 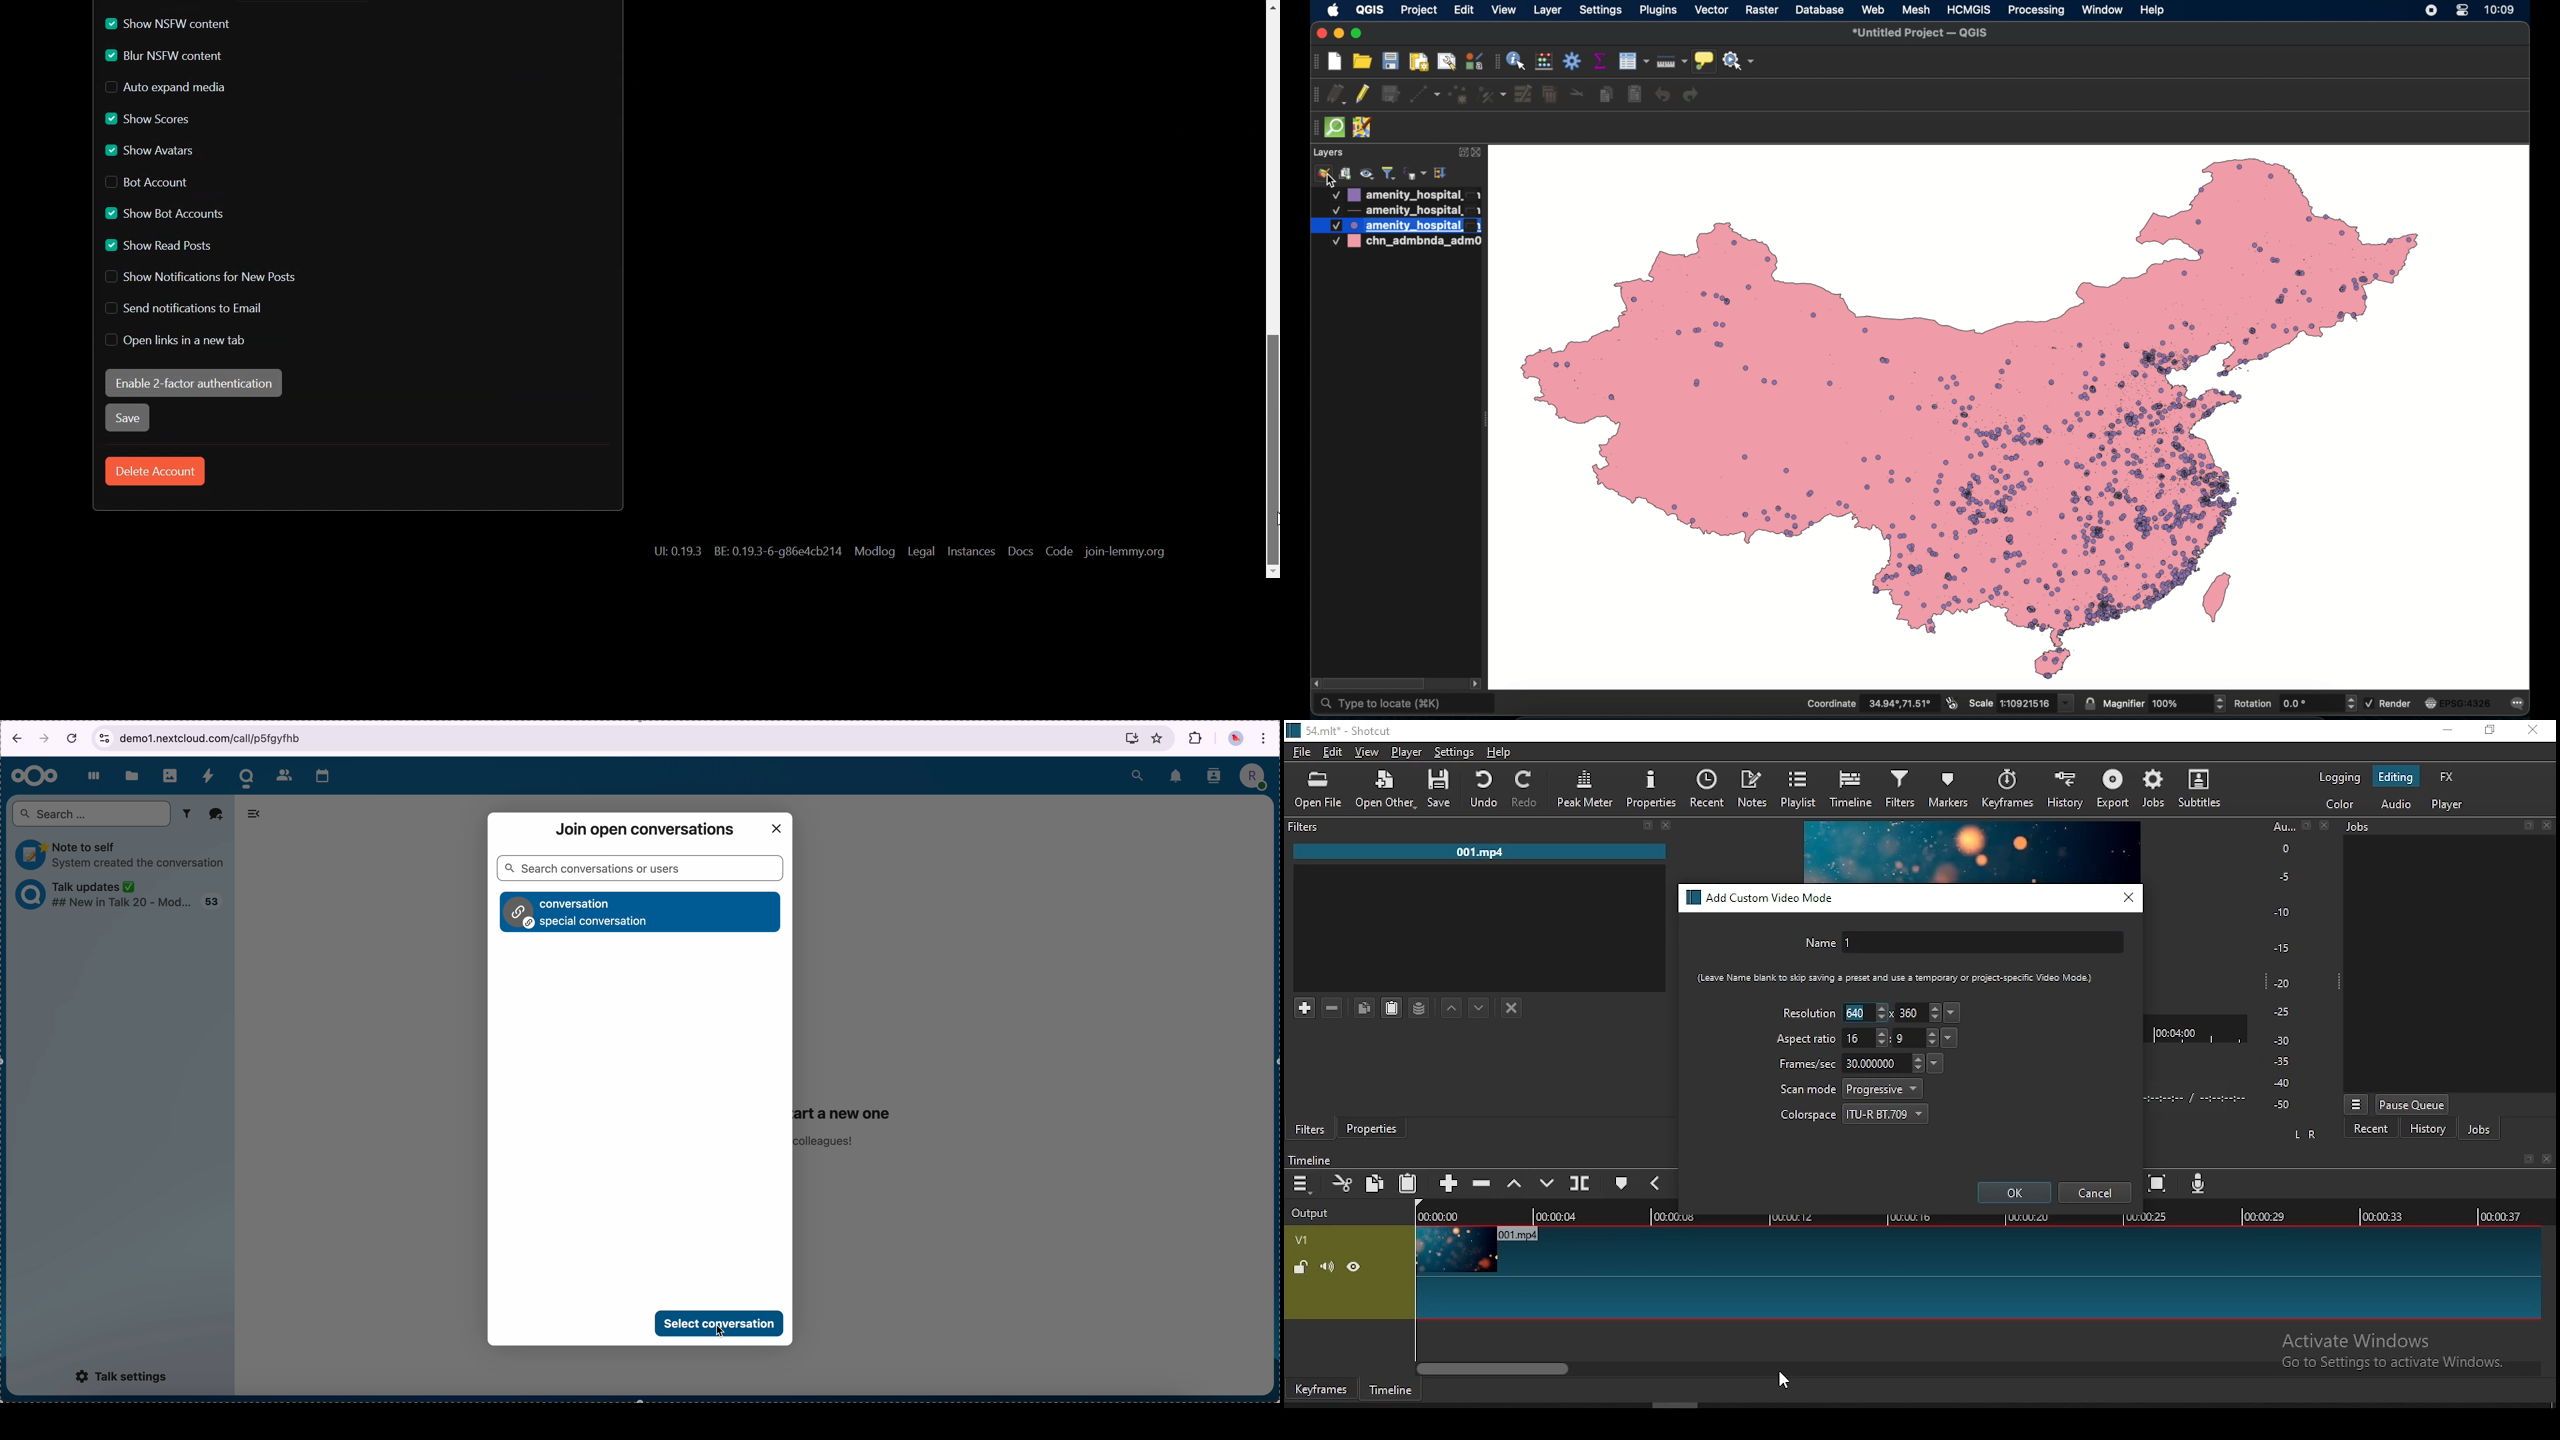 What do you see at coordinates (1363, 95) in the screenshot?
I see `toggle editing` at bounding box center [1363, 95].